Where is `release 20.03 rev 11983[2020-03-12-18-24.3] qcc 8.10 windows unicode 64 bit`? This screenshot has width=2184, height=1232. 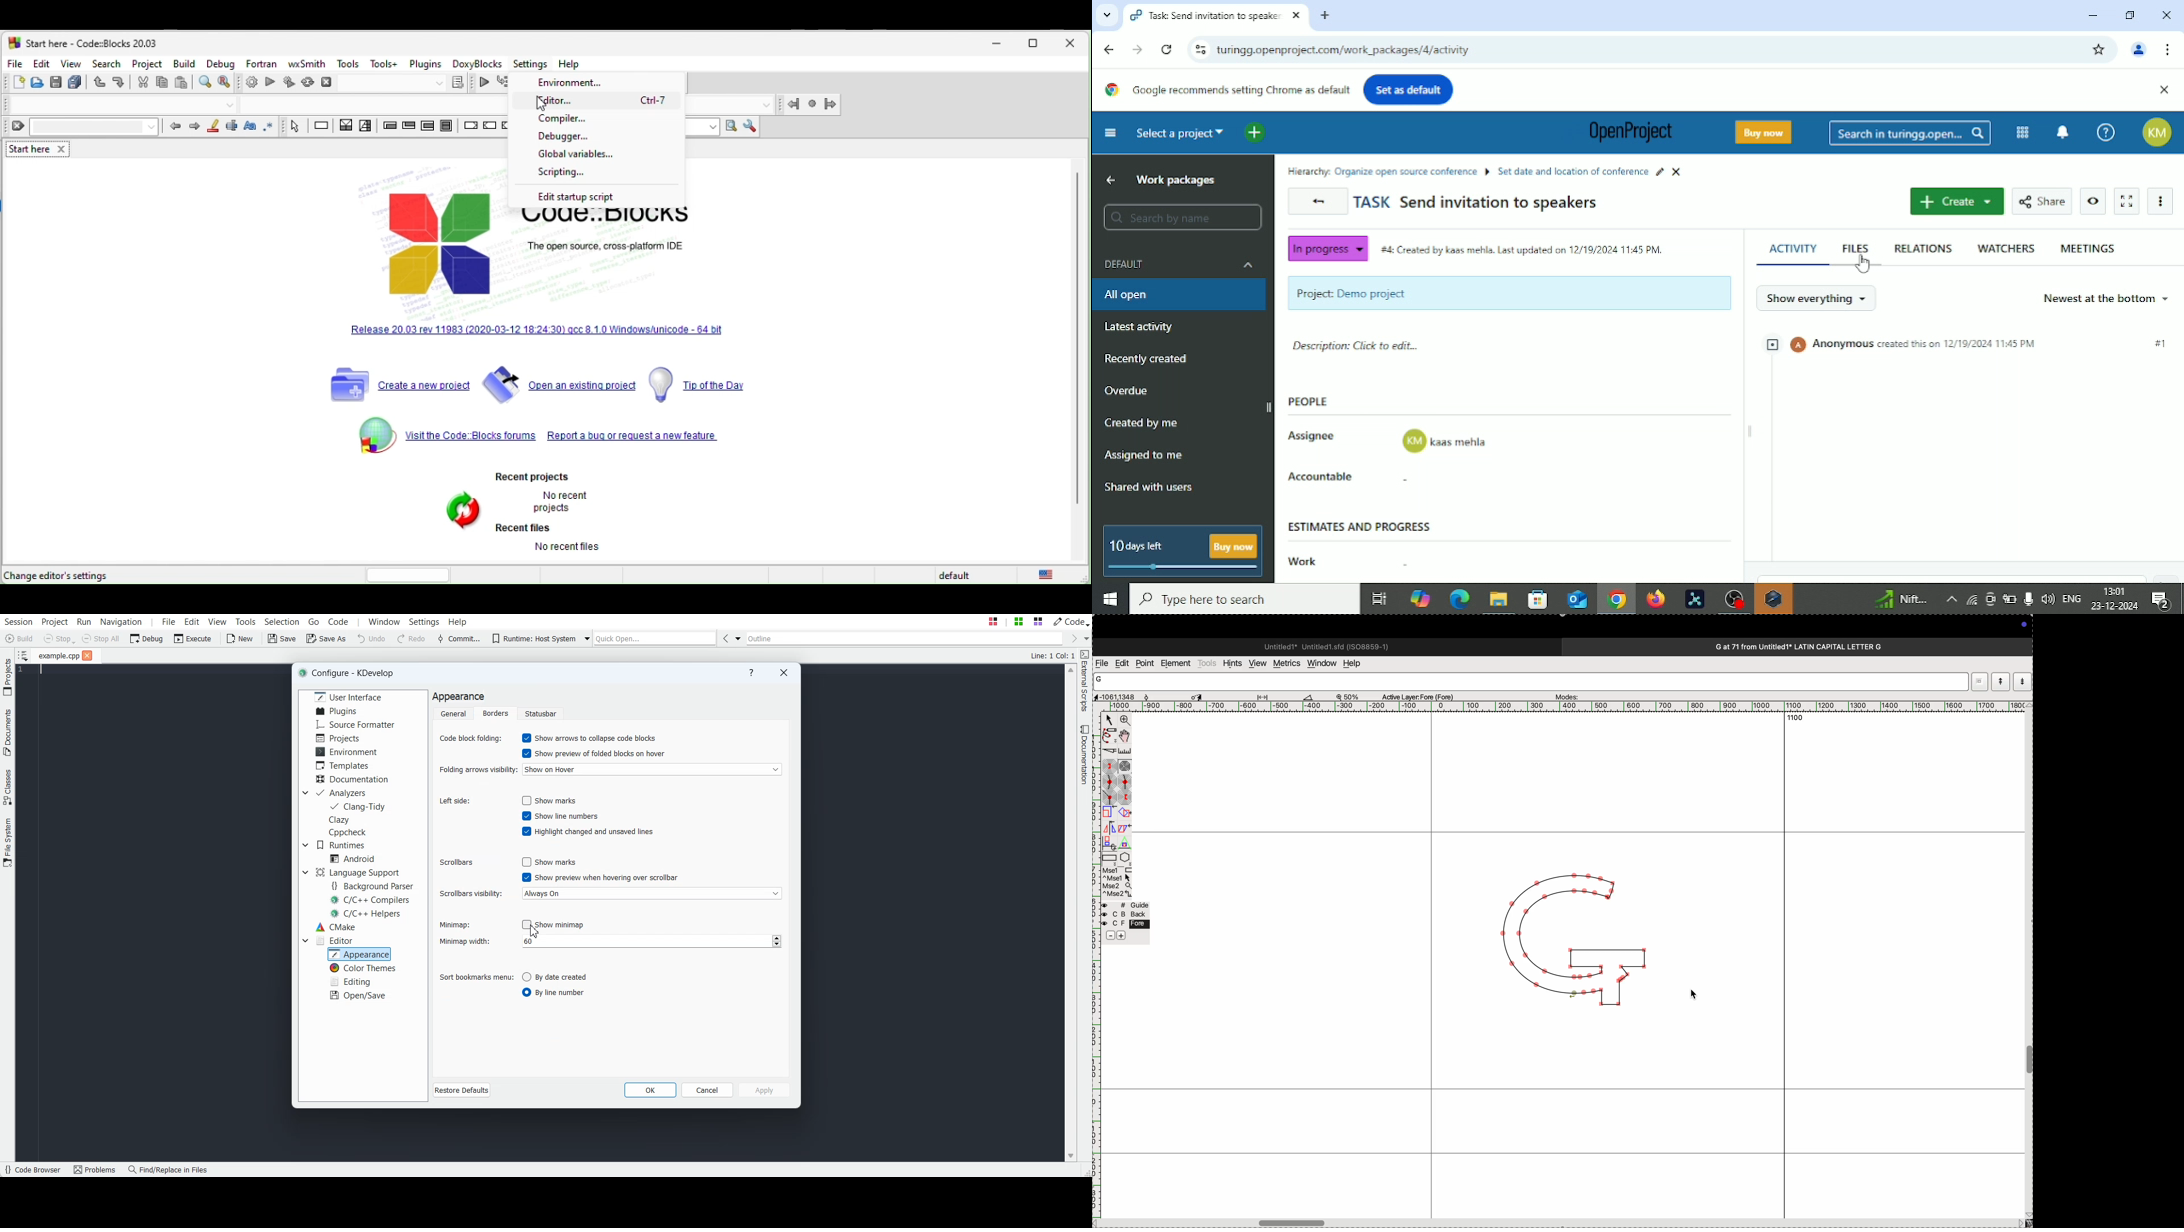
release 20.03 rev 11983[2020-03-12-18-24.3] qcc 8.10 windows unicode 64 bit is located at coordinates (540, 332).